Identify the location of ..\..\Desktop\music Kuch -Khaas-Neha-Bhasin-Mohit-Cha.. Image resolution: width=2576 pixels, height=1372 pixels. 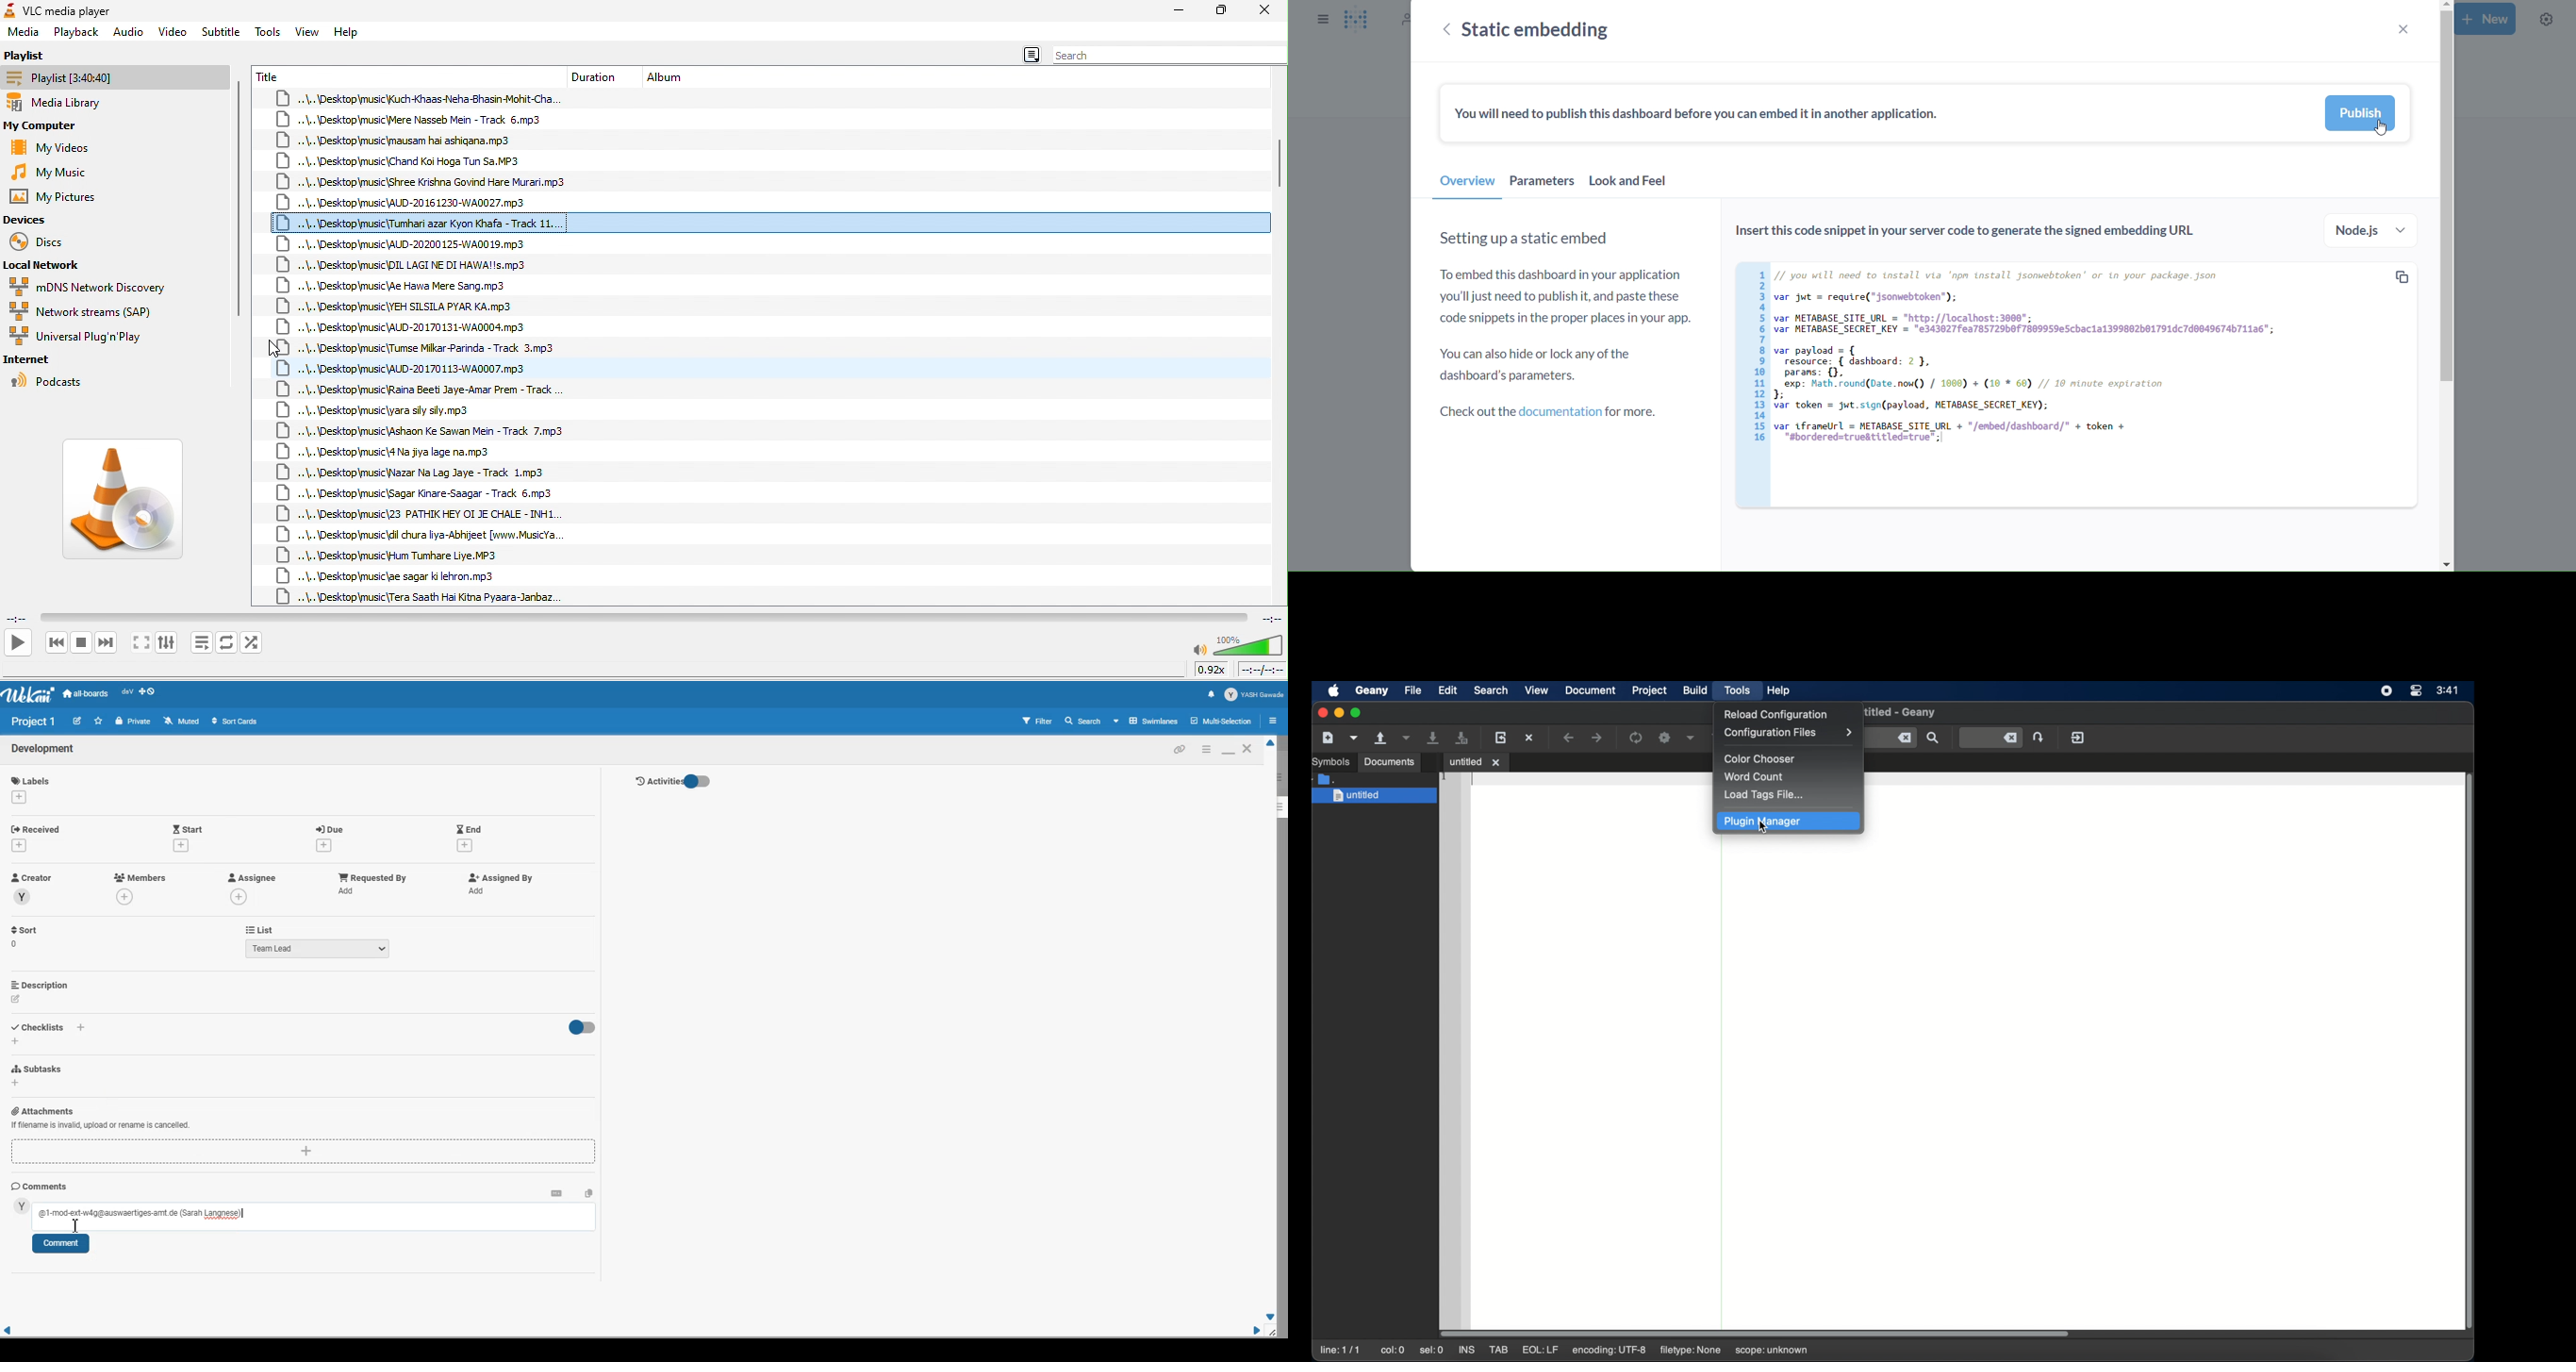
(421, 98).